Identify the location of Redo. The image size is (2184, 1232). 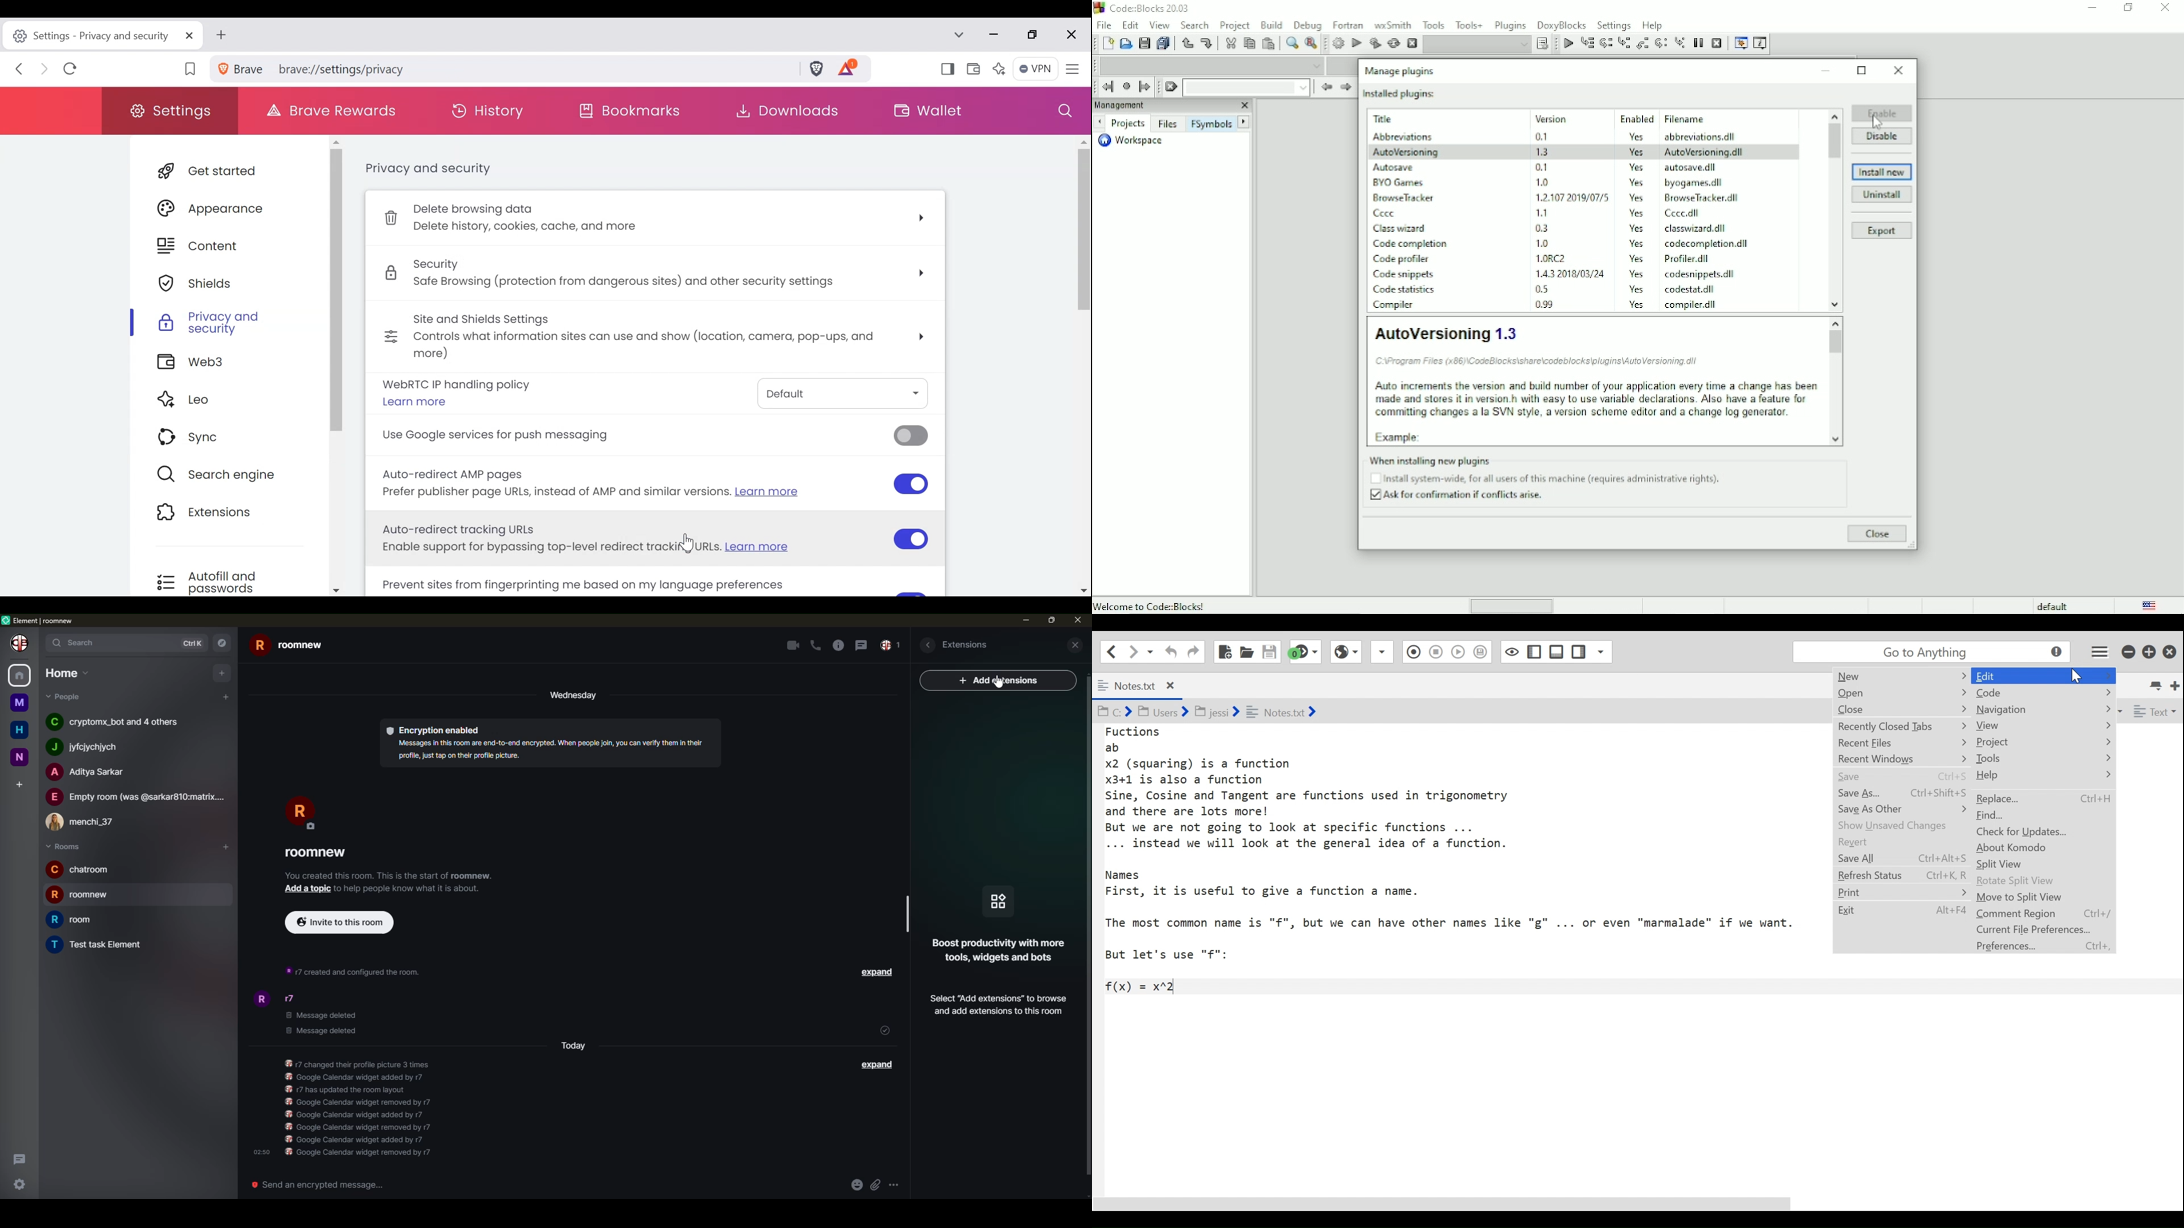
(1207, 44).